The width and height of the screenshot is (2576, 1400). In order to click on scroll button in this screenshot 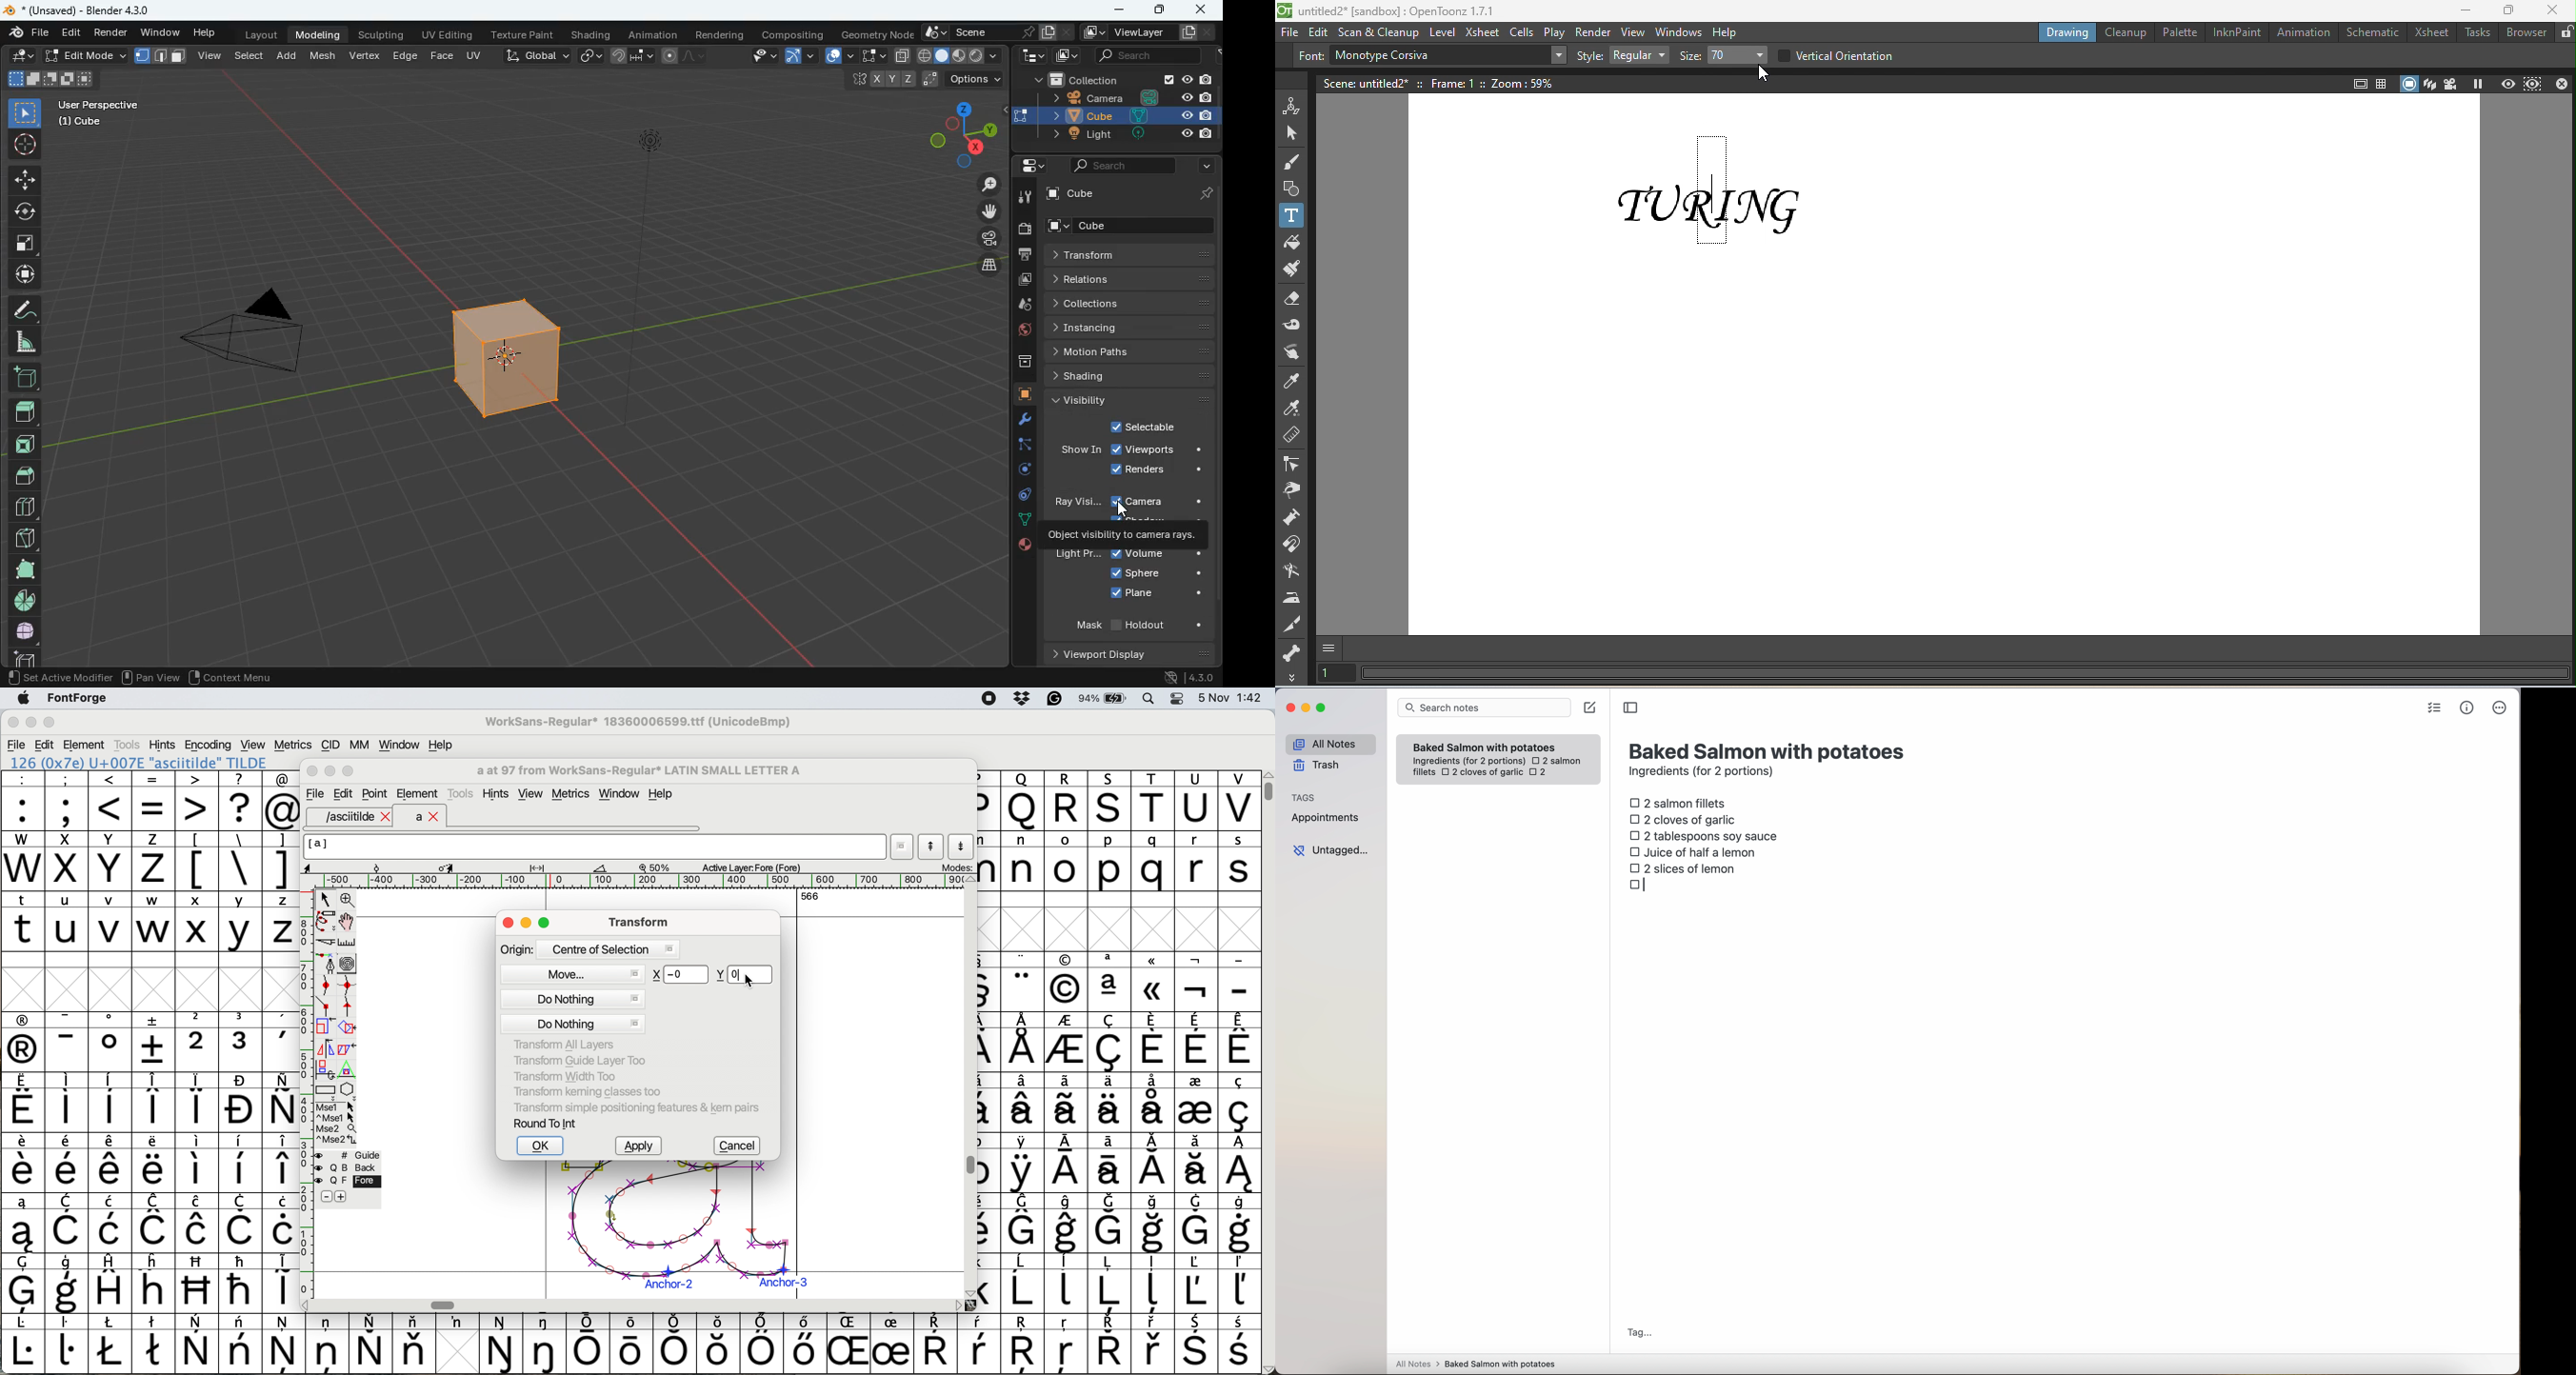, I will do `click(971, 880)`.